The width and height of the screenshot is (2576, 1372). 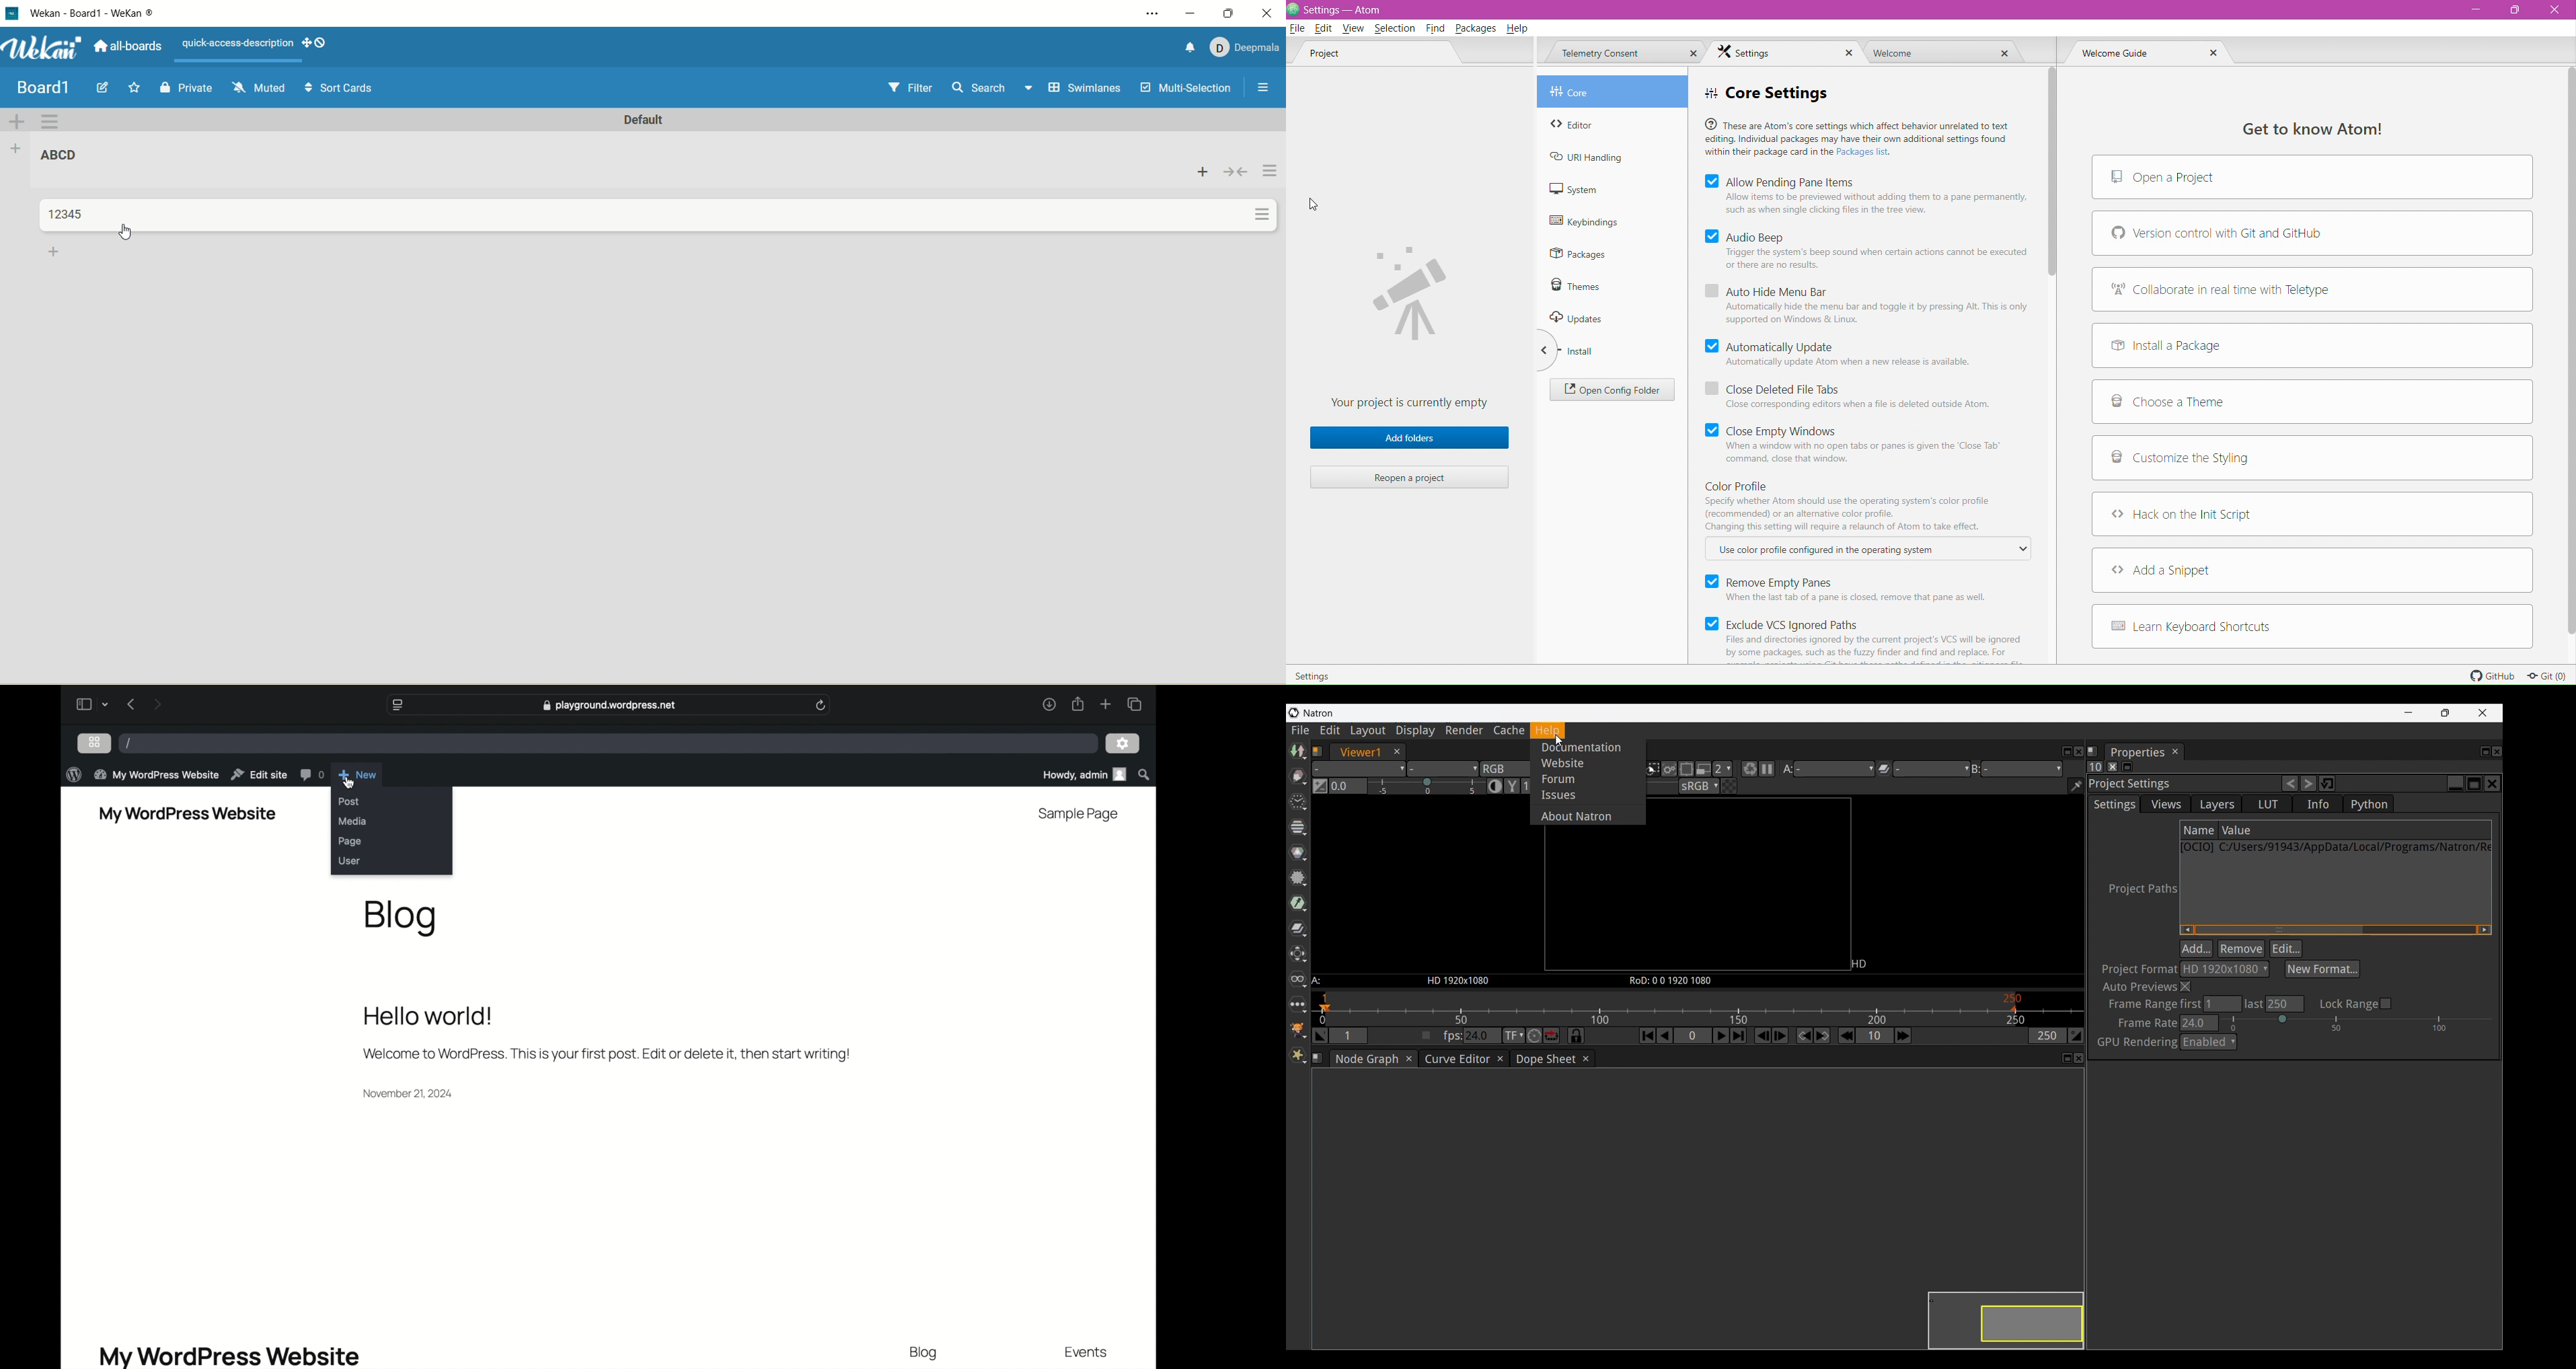 I want to click on Selection, so click(x=1394, y=28).